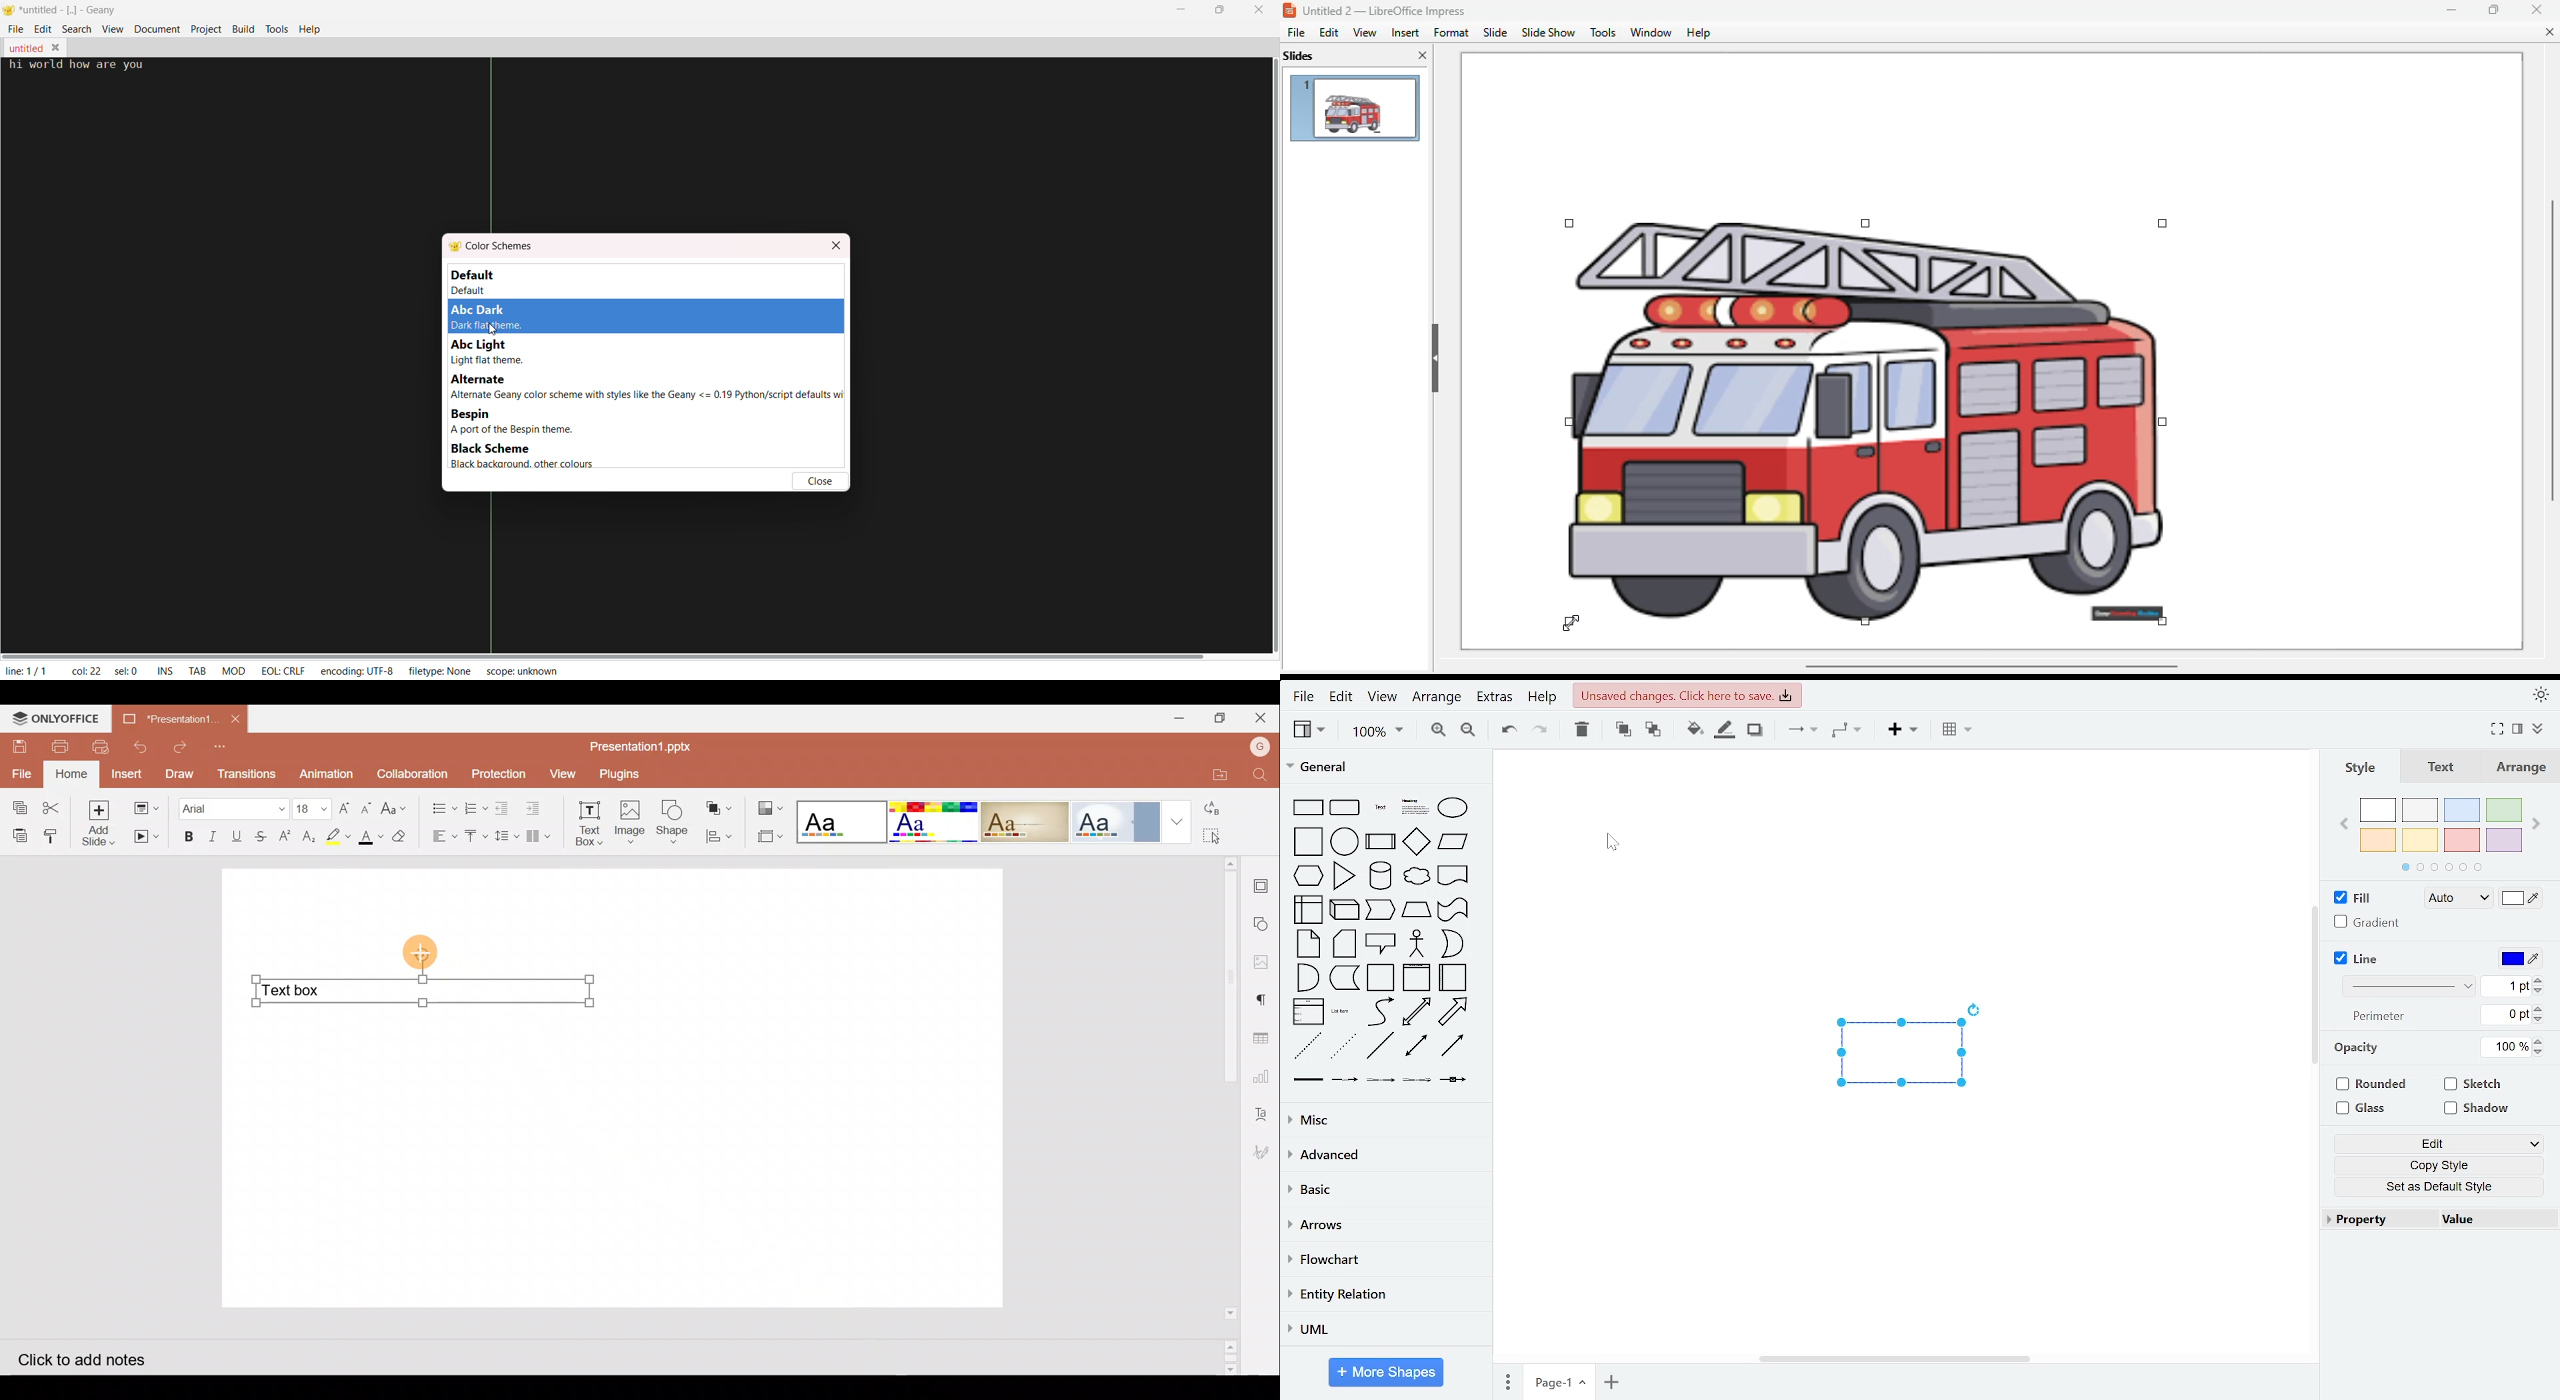 This screenshot has height=1400, width=2576. What do you see at coordinates (1580, 731) in the screenshot?
I see `delete` at bounding box center [1580, 731].